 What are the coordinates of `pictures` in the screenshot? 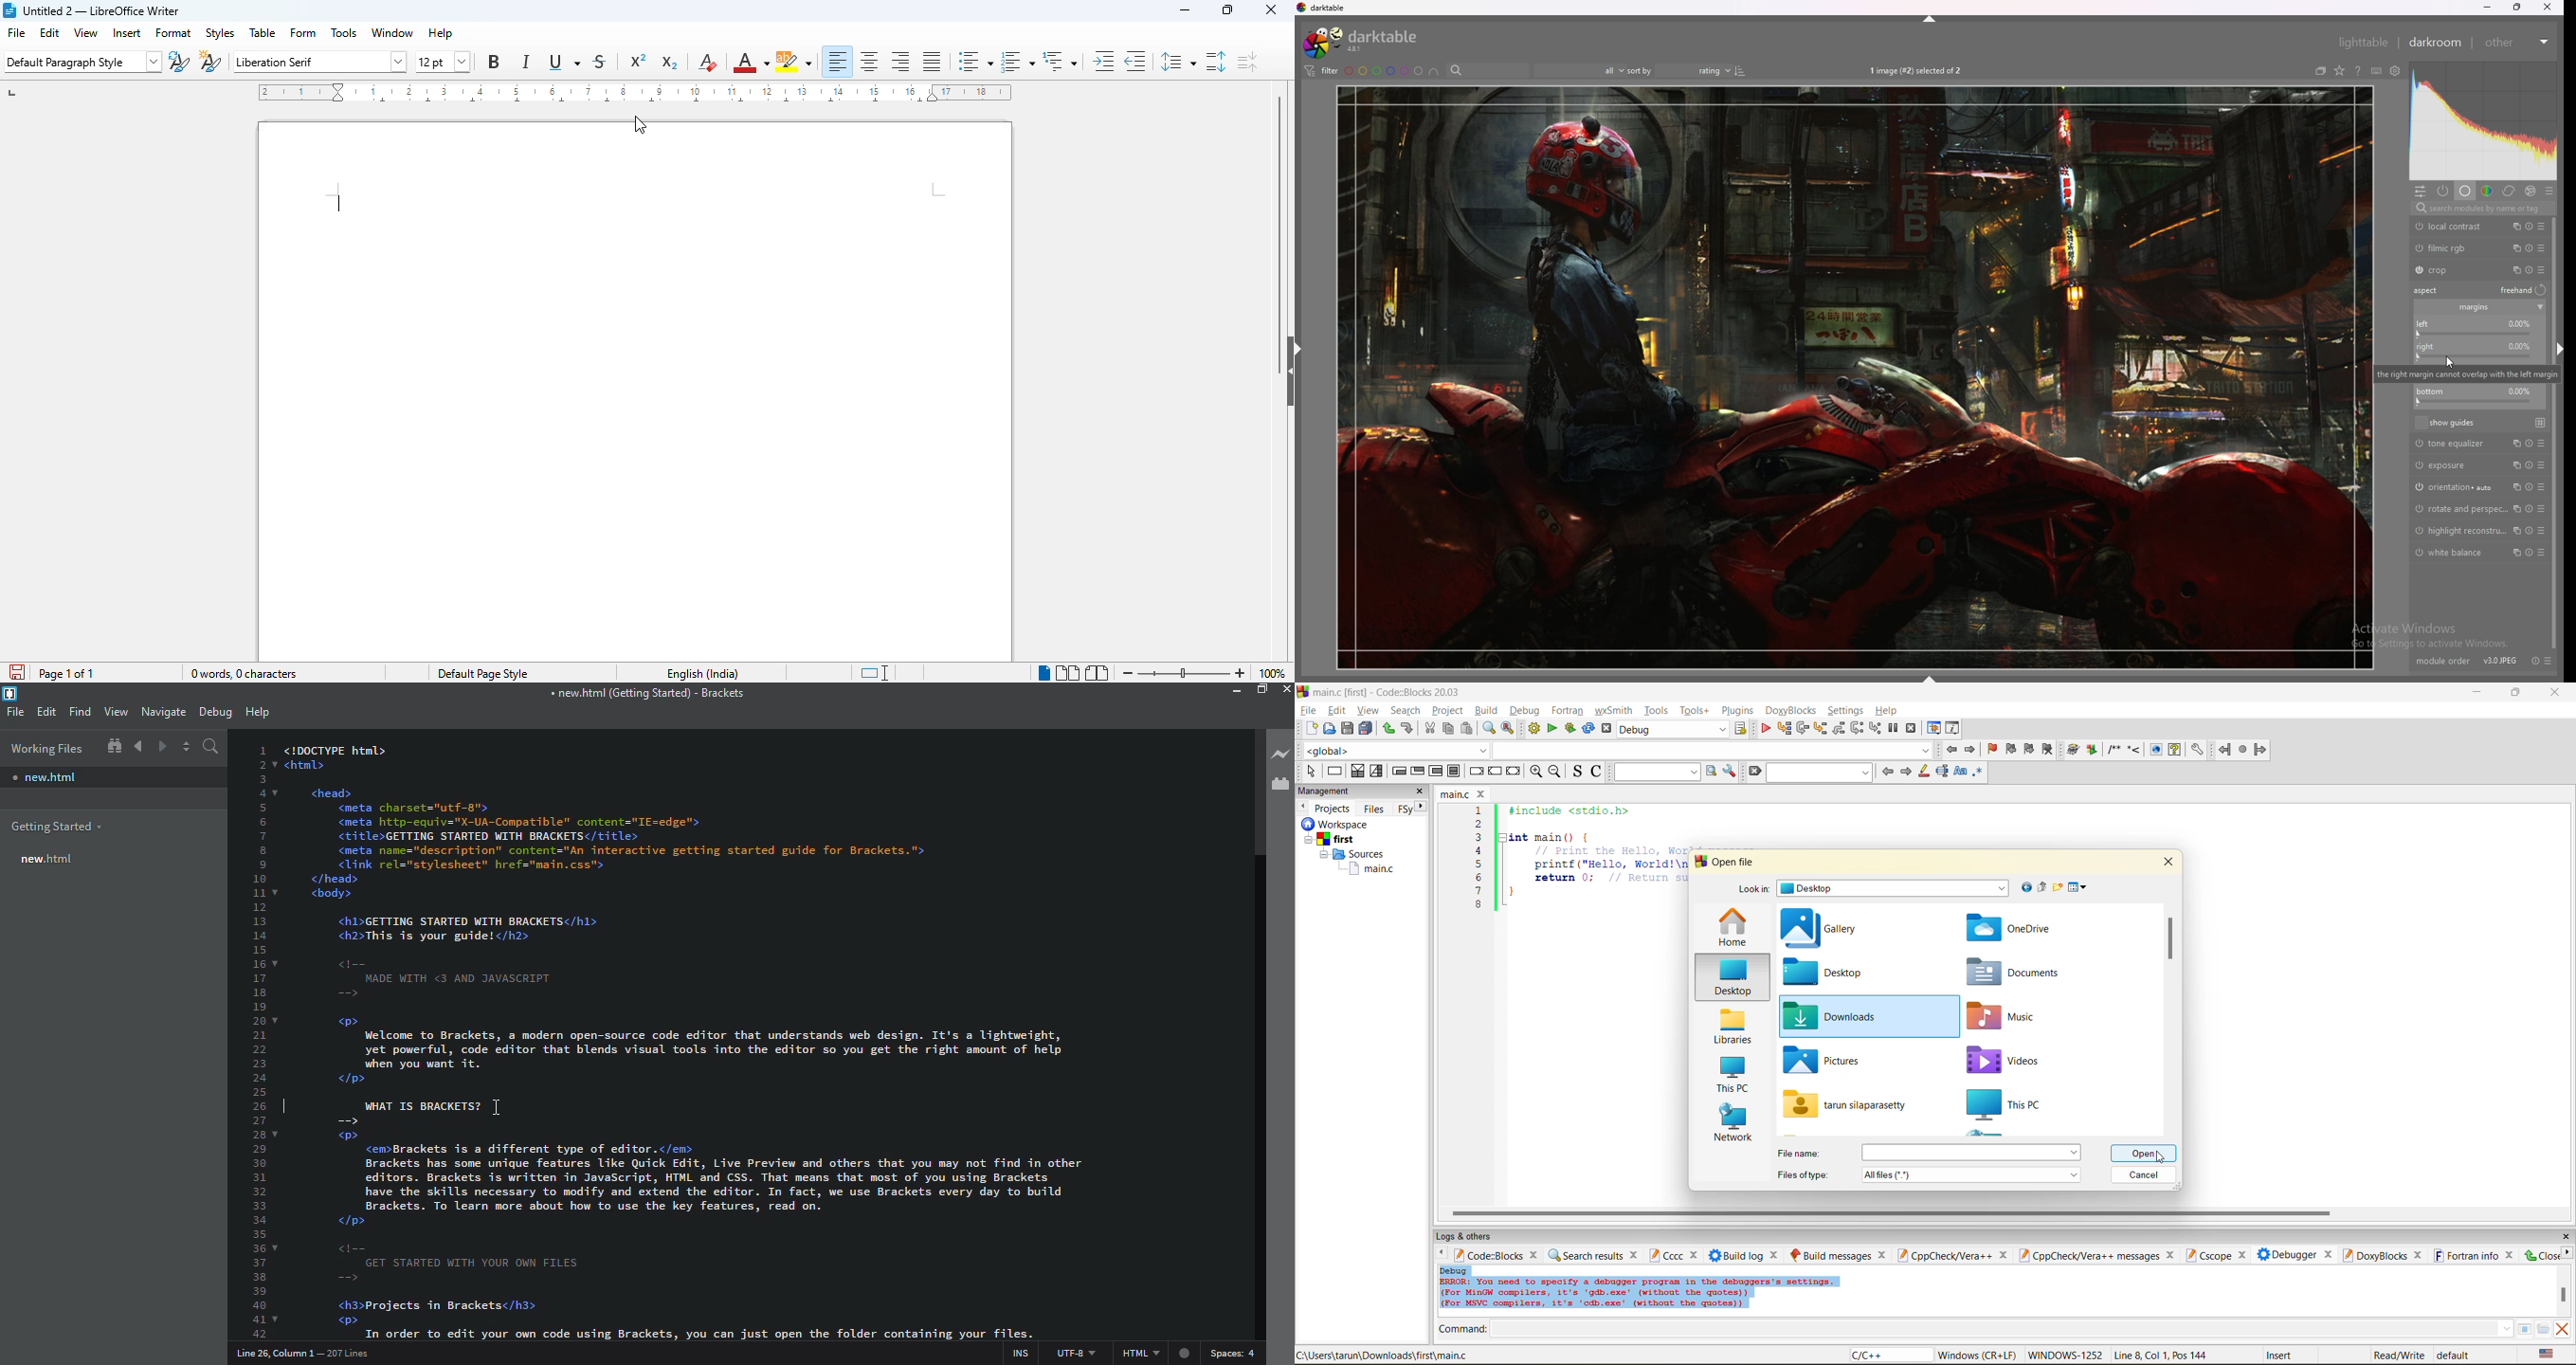 It's located at (1836, 1060).